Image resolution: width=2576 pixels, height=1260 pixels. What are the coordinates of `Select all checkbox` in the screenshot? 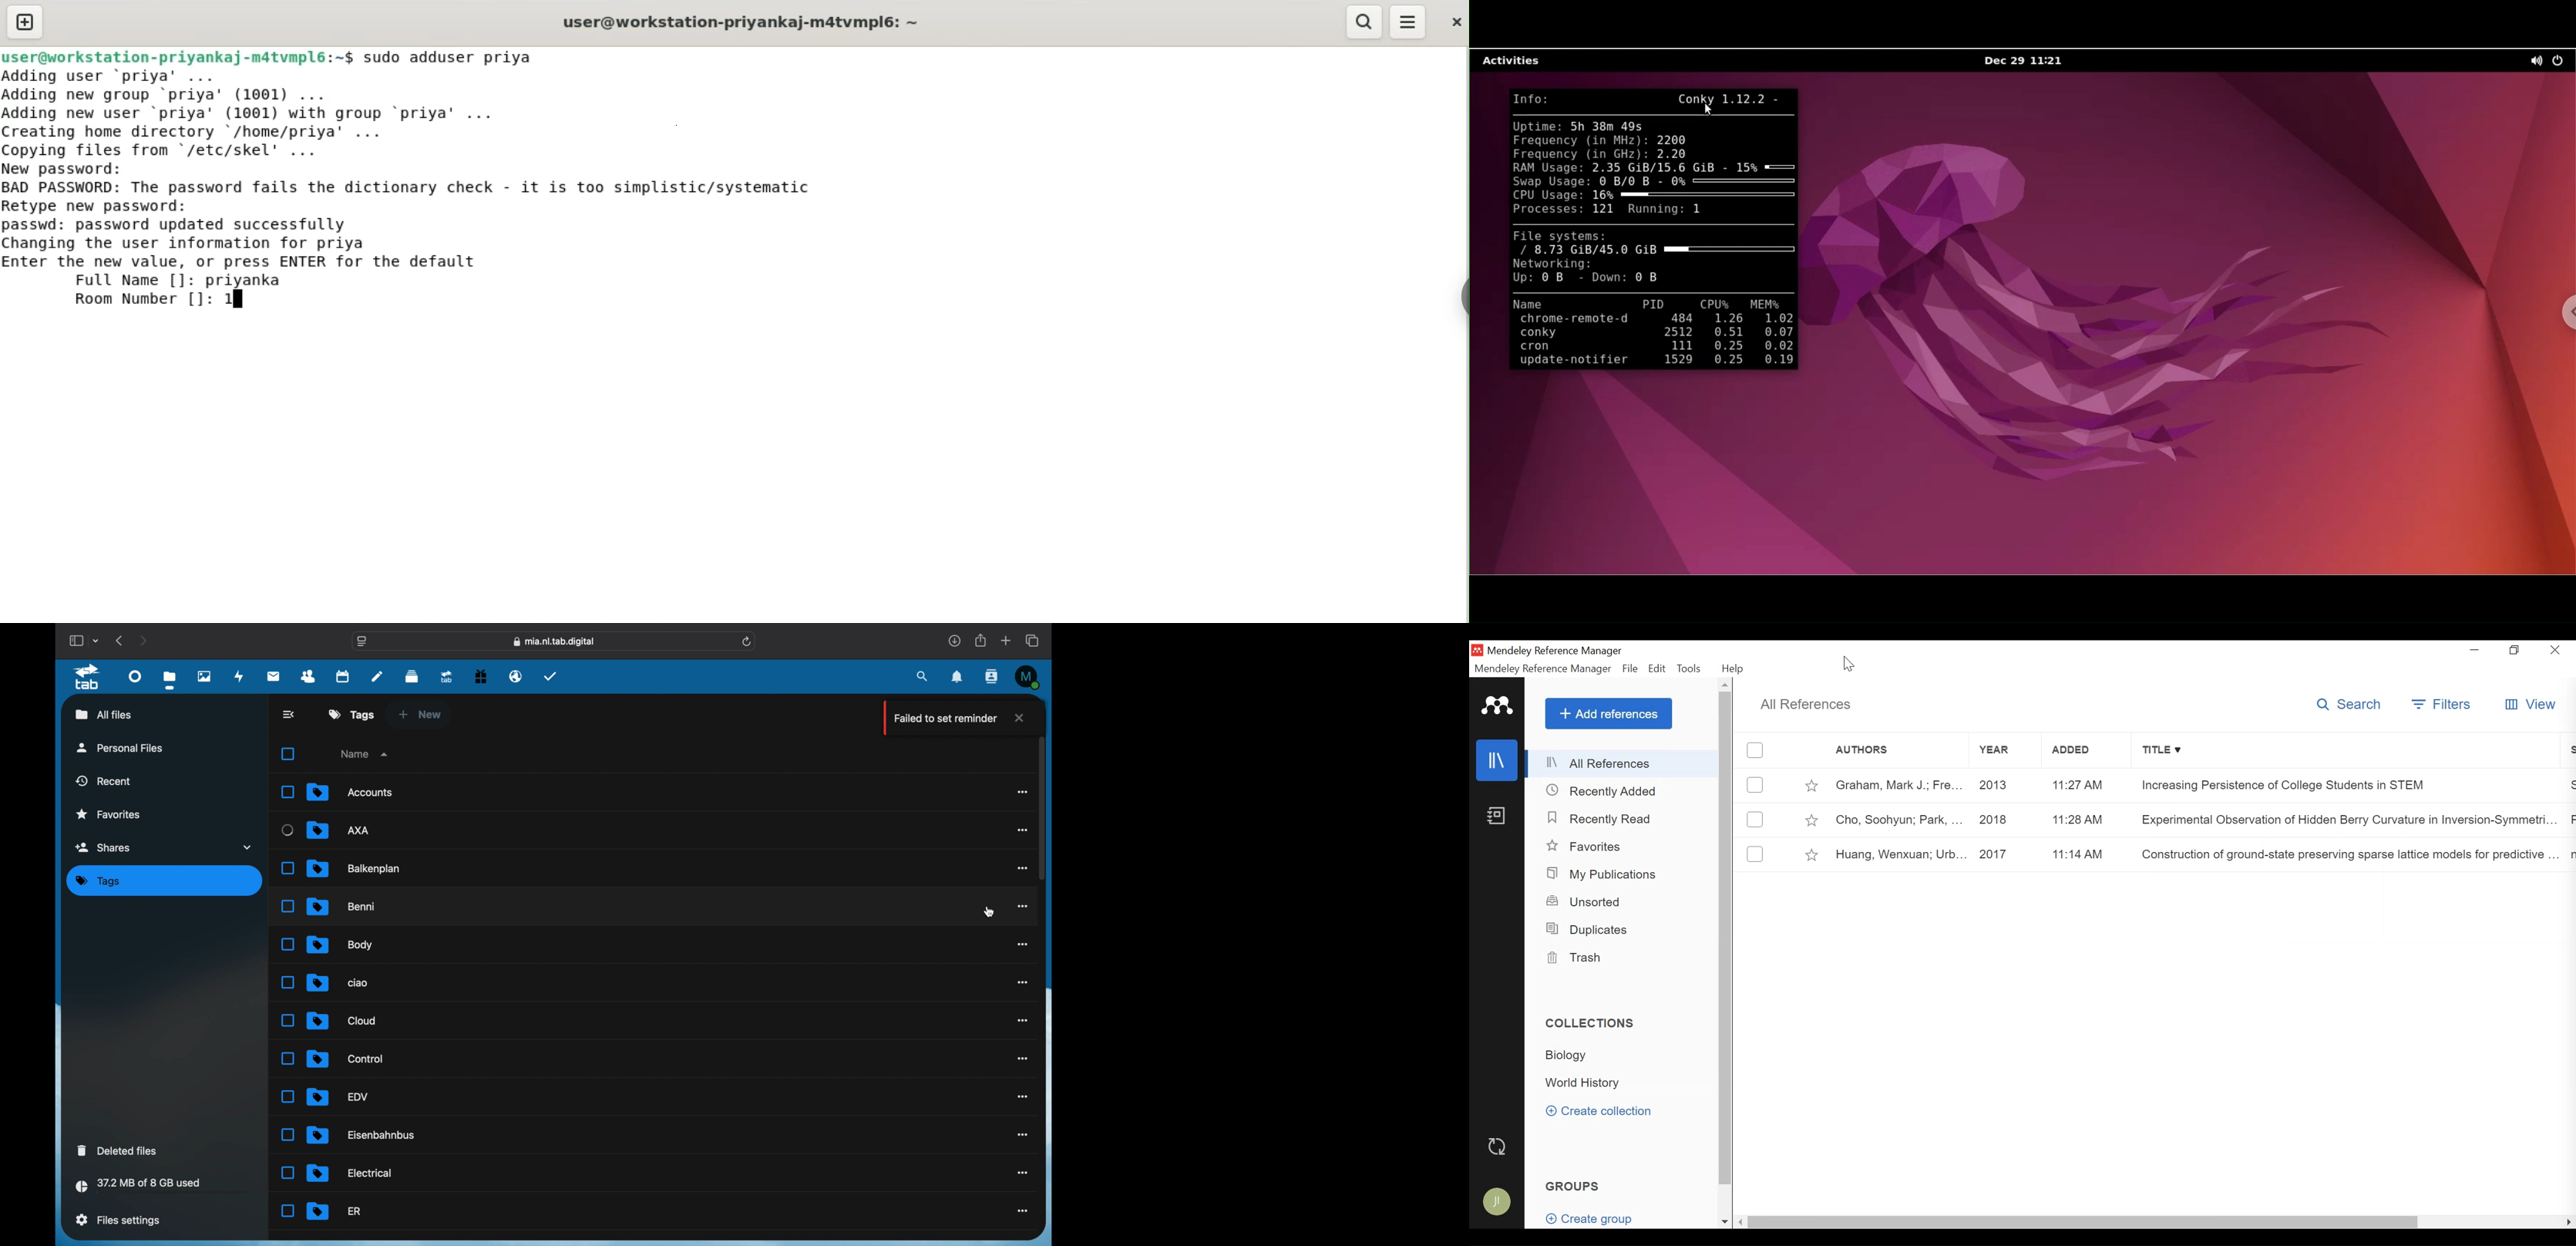 It's located at (288, 755).